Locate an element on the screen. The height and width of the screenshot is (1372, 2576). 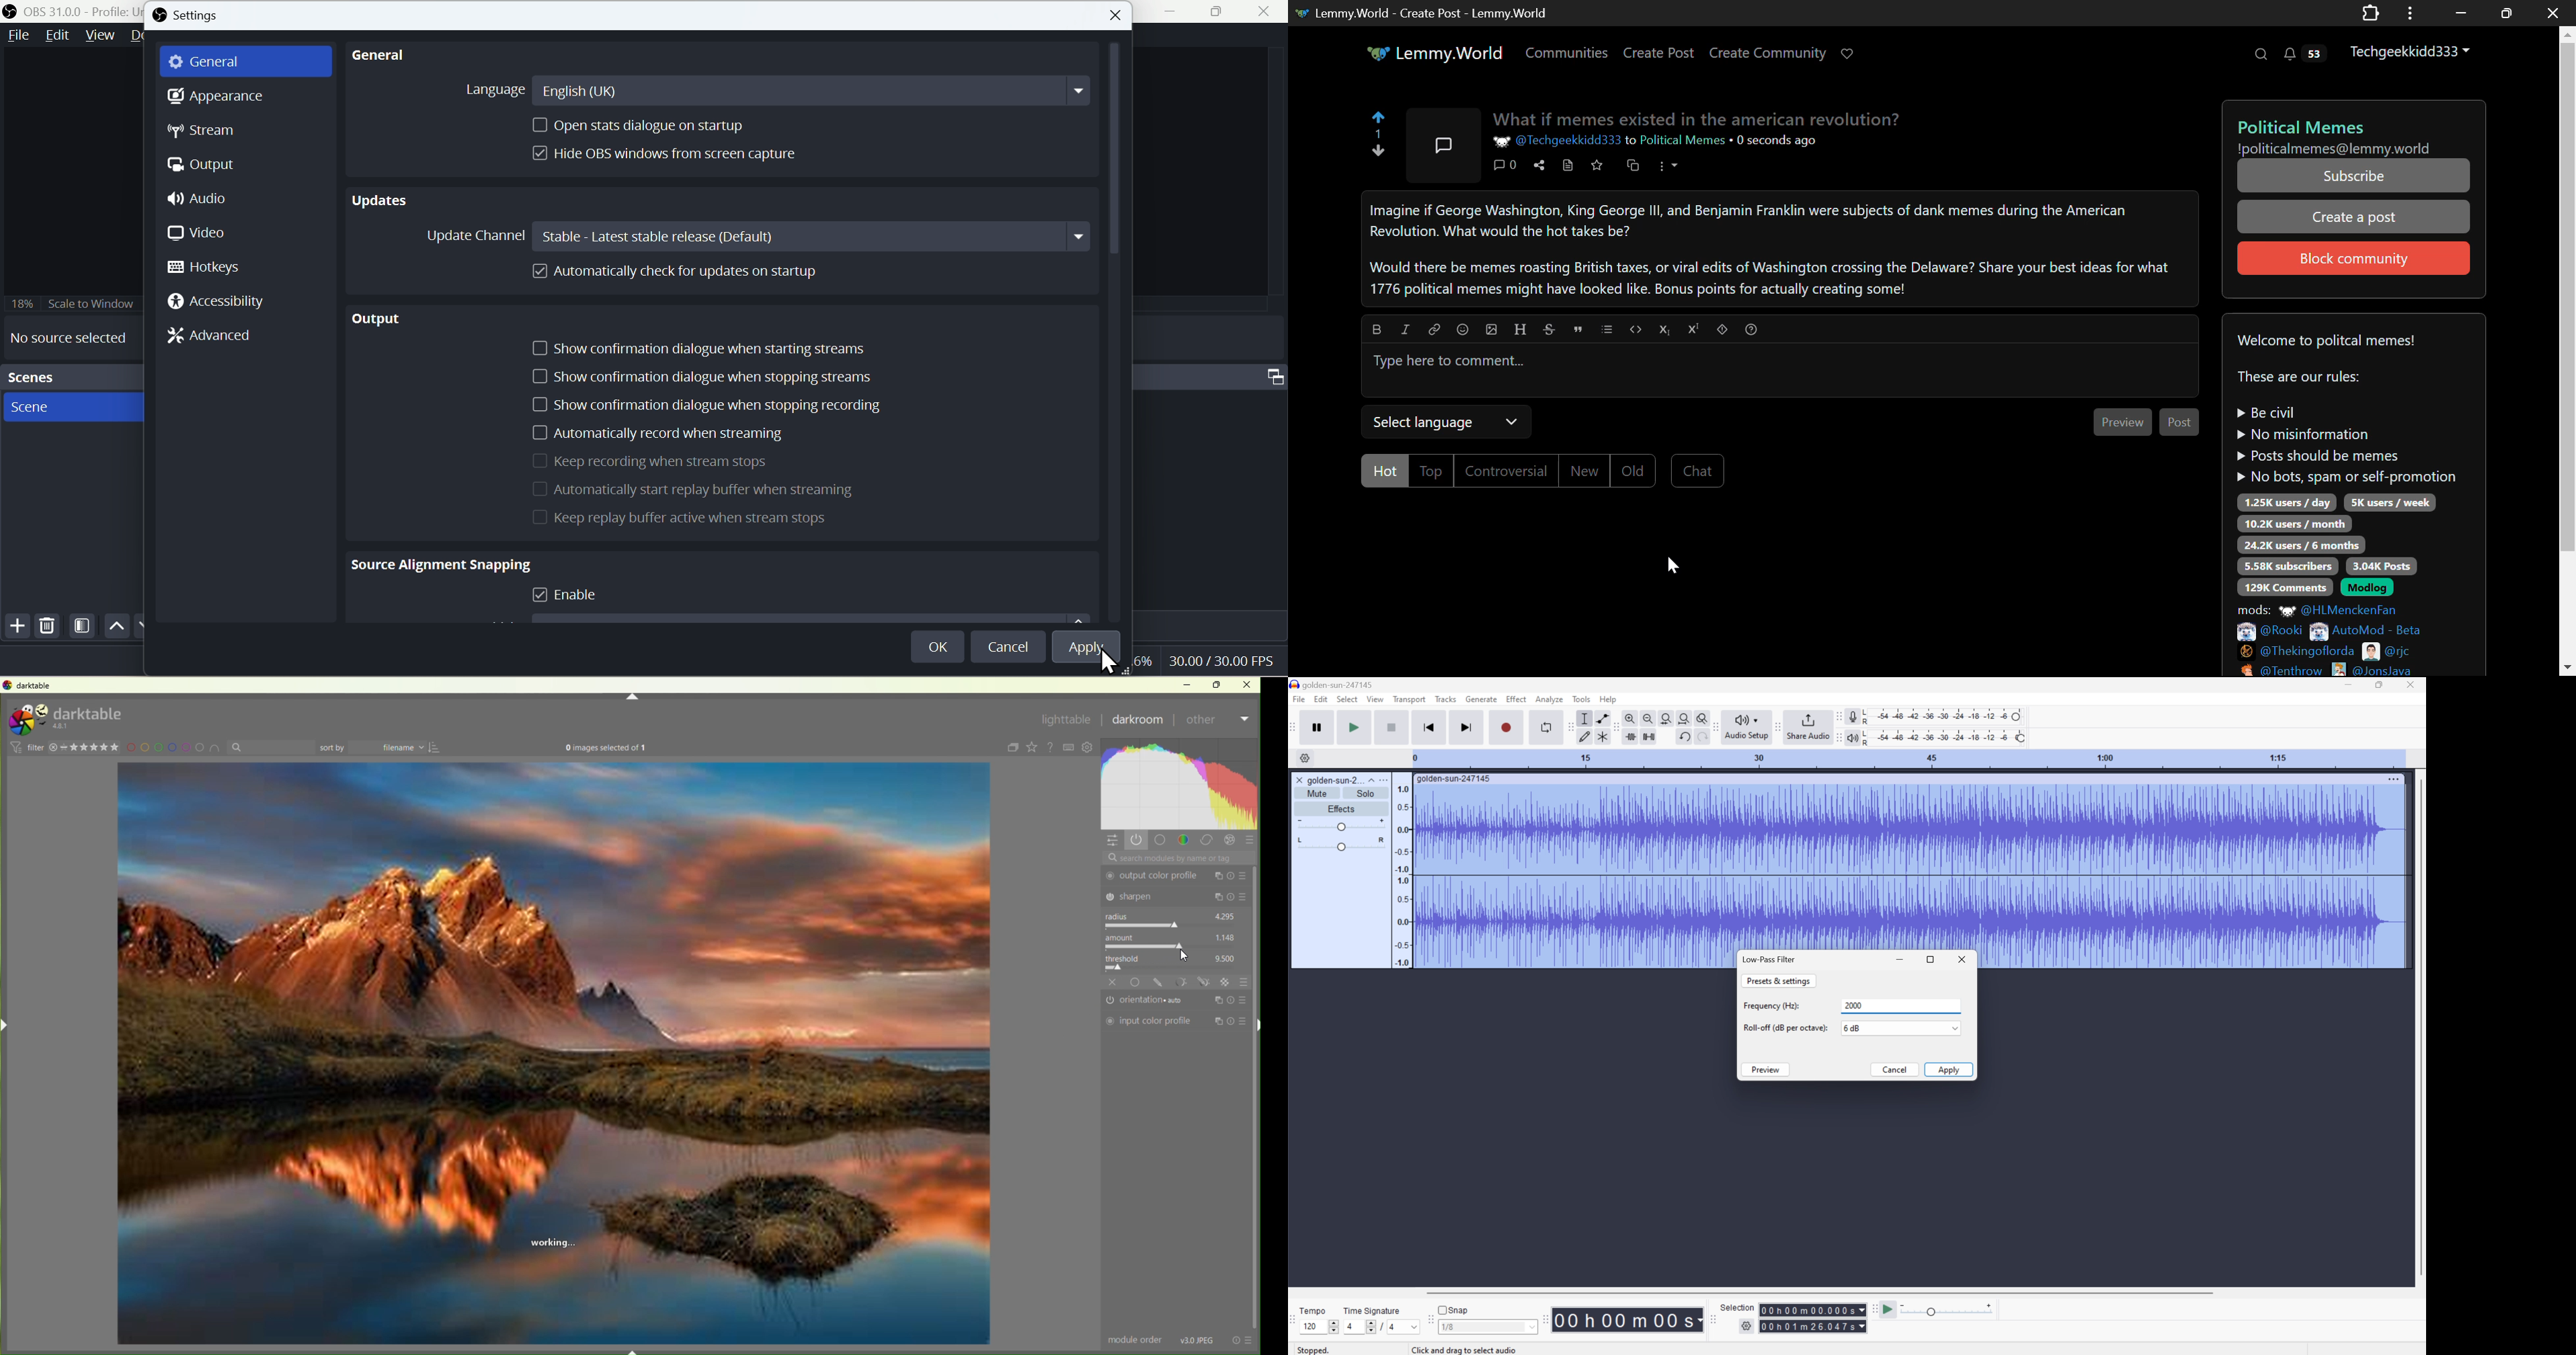
Draw tool is located at coordinates (1585, 738).